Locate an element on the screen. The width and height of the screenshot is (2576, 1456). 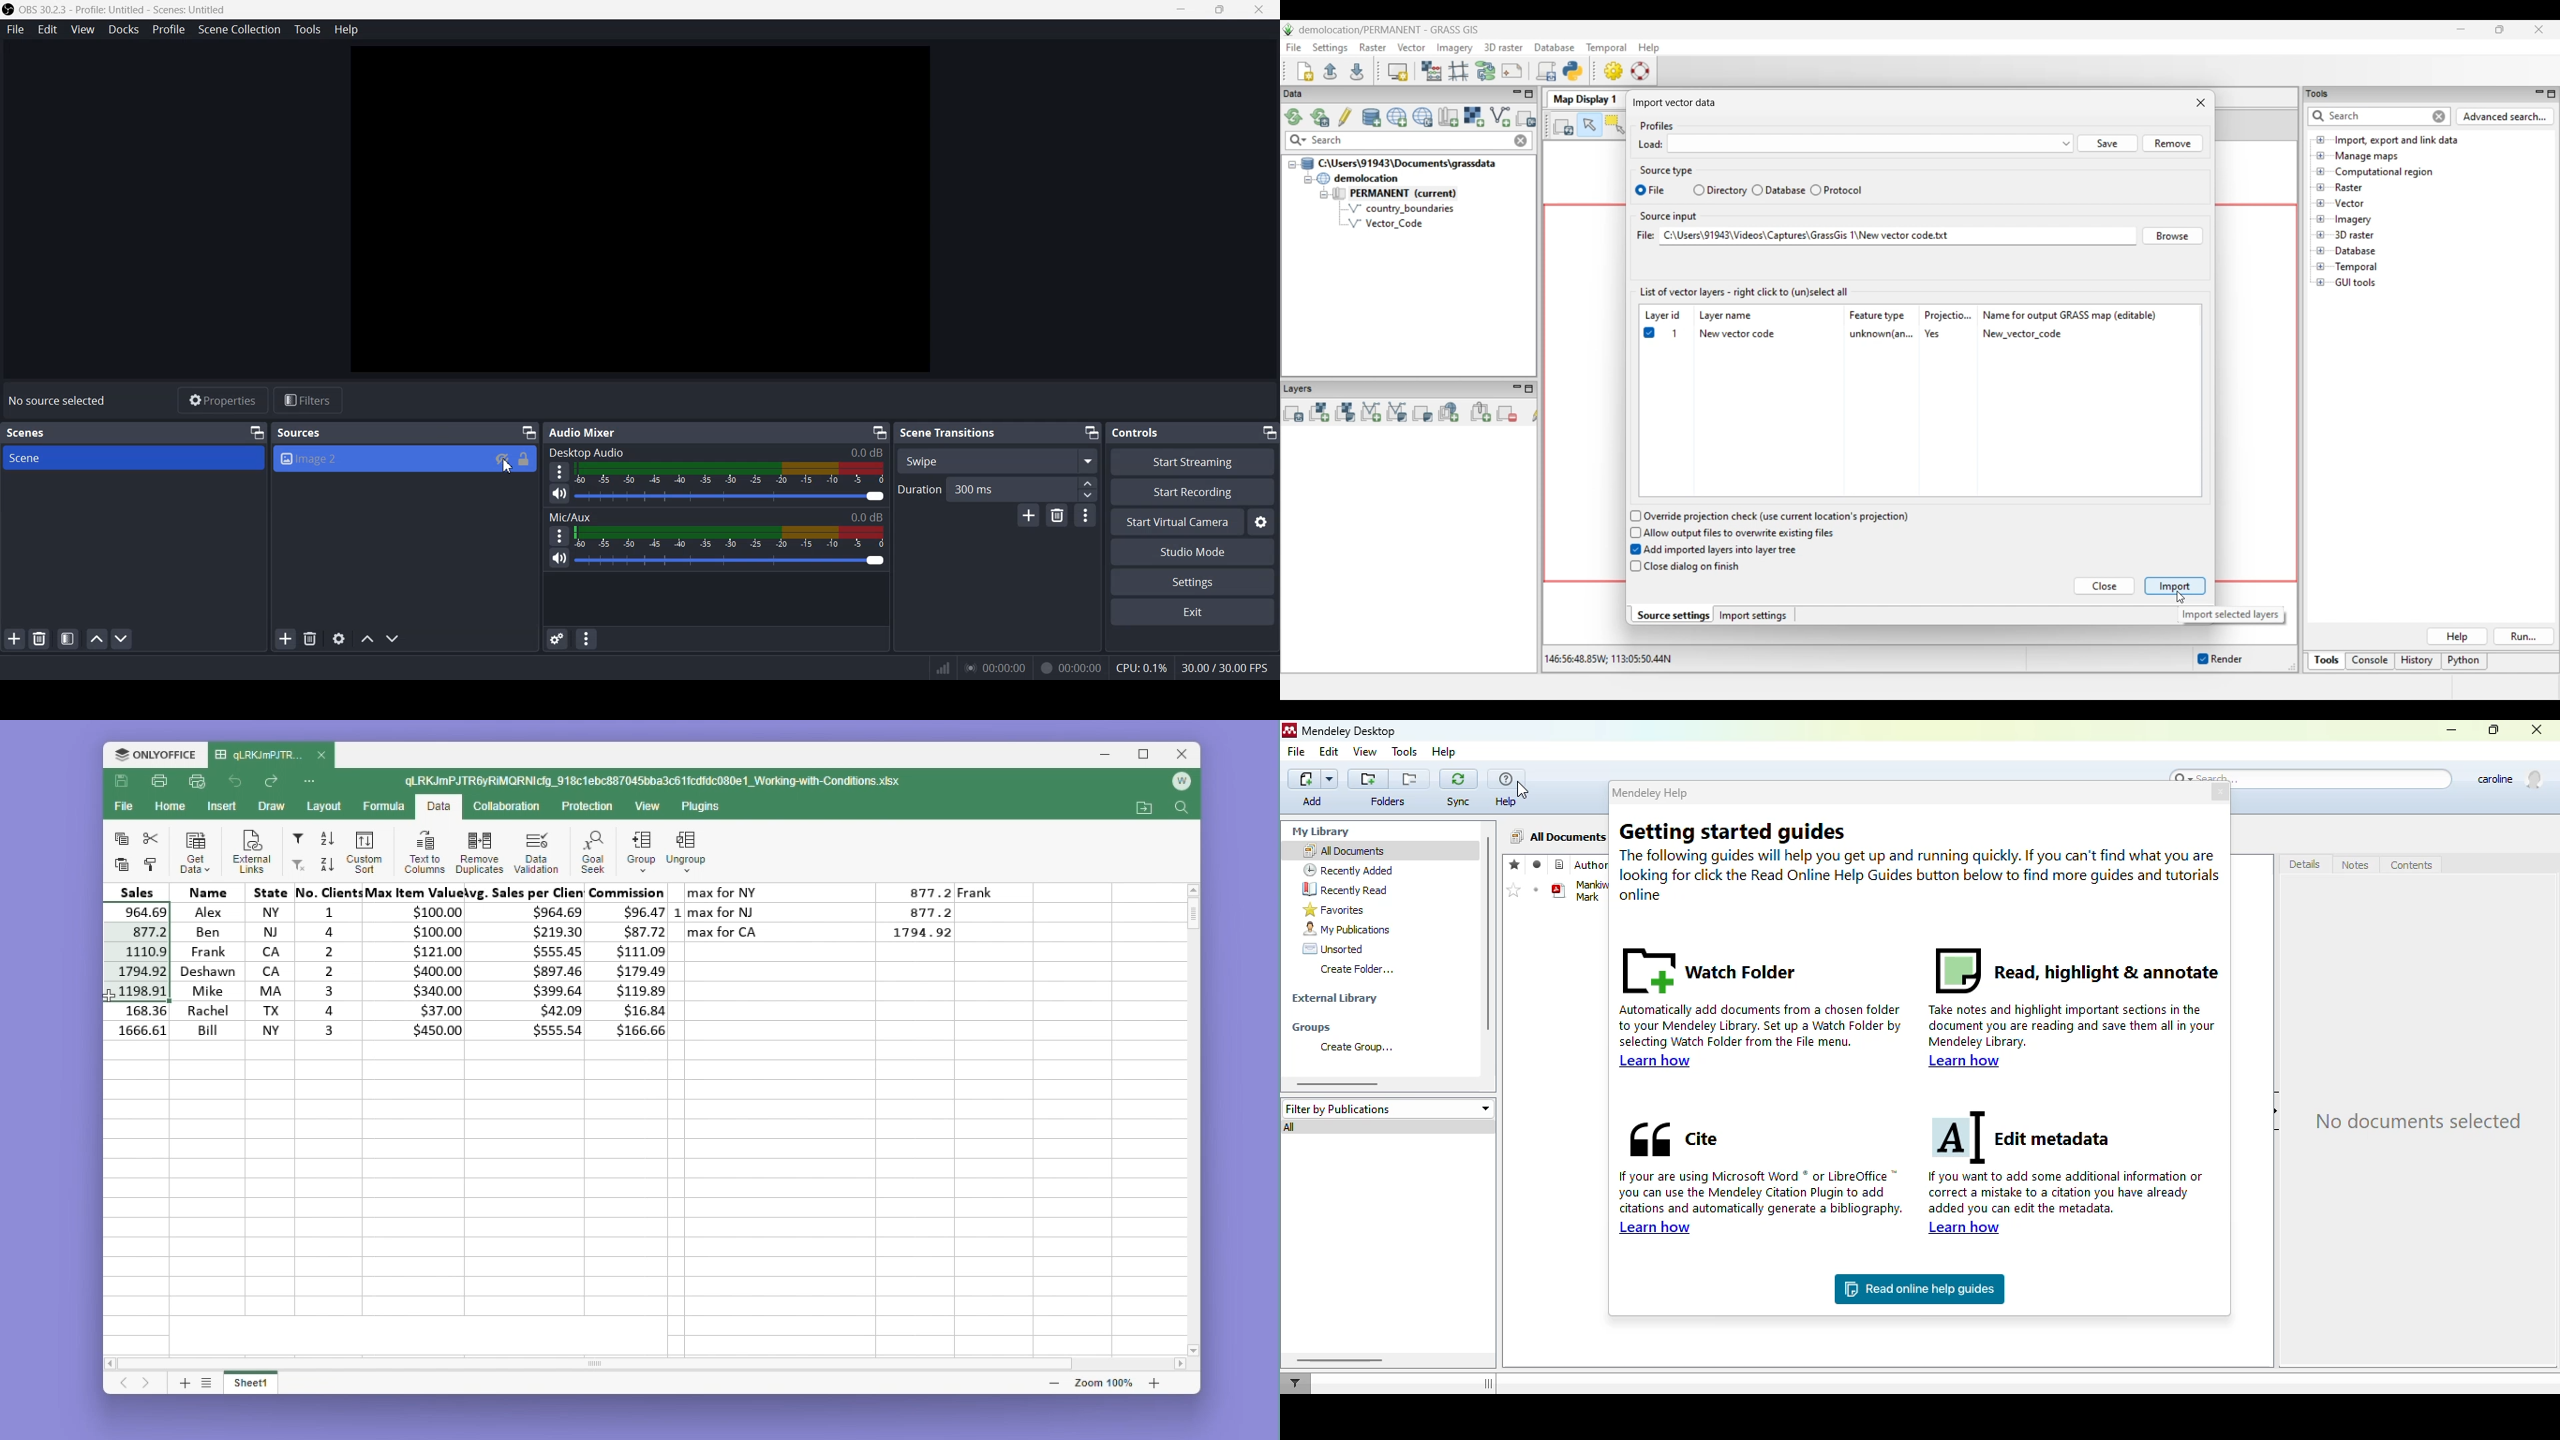
Start Streaming is located at coordinates (1192, 461).